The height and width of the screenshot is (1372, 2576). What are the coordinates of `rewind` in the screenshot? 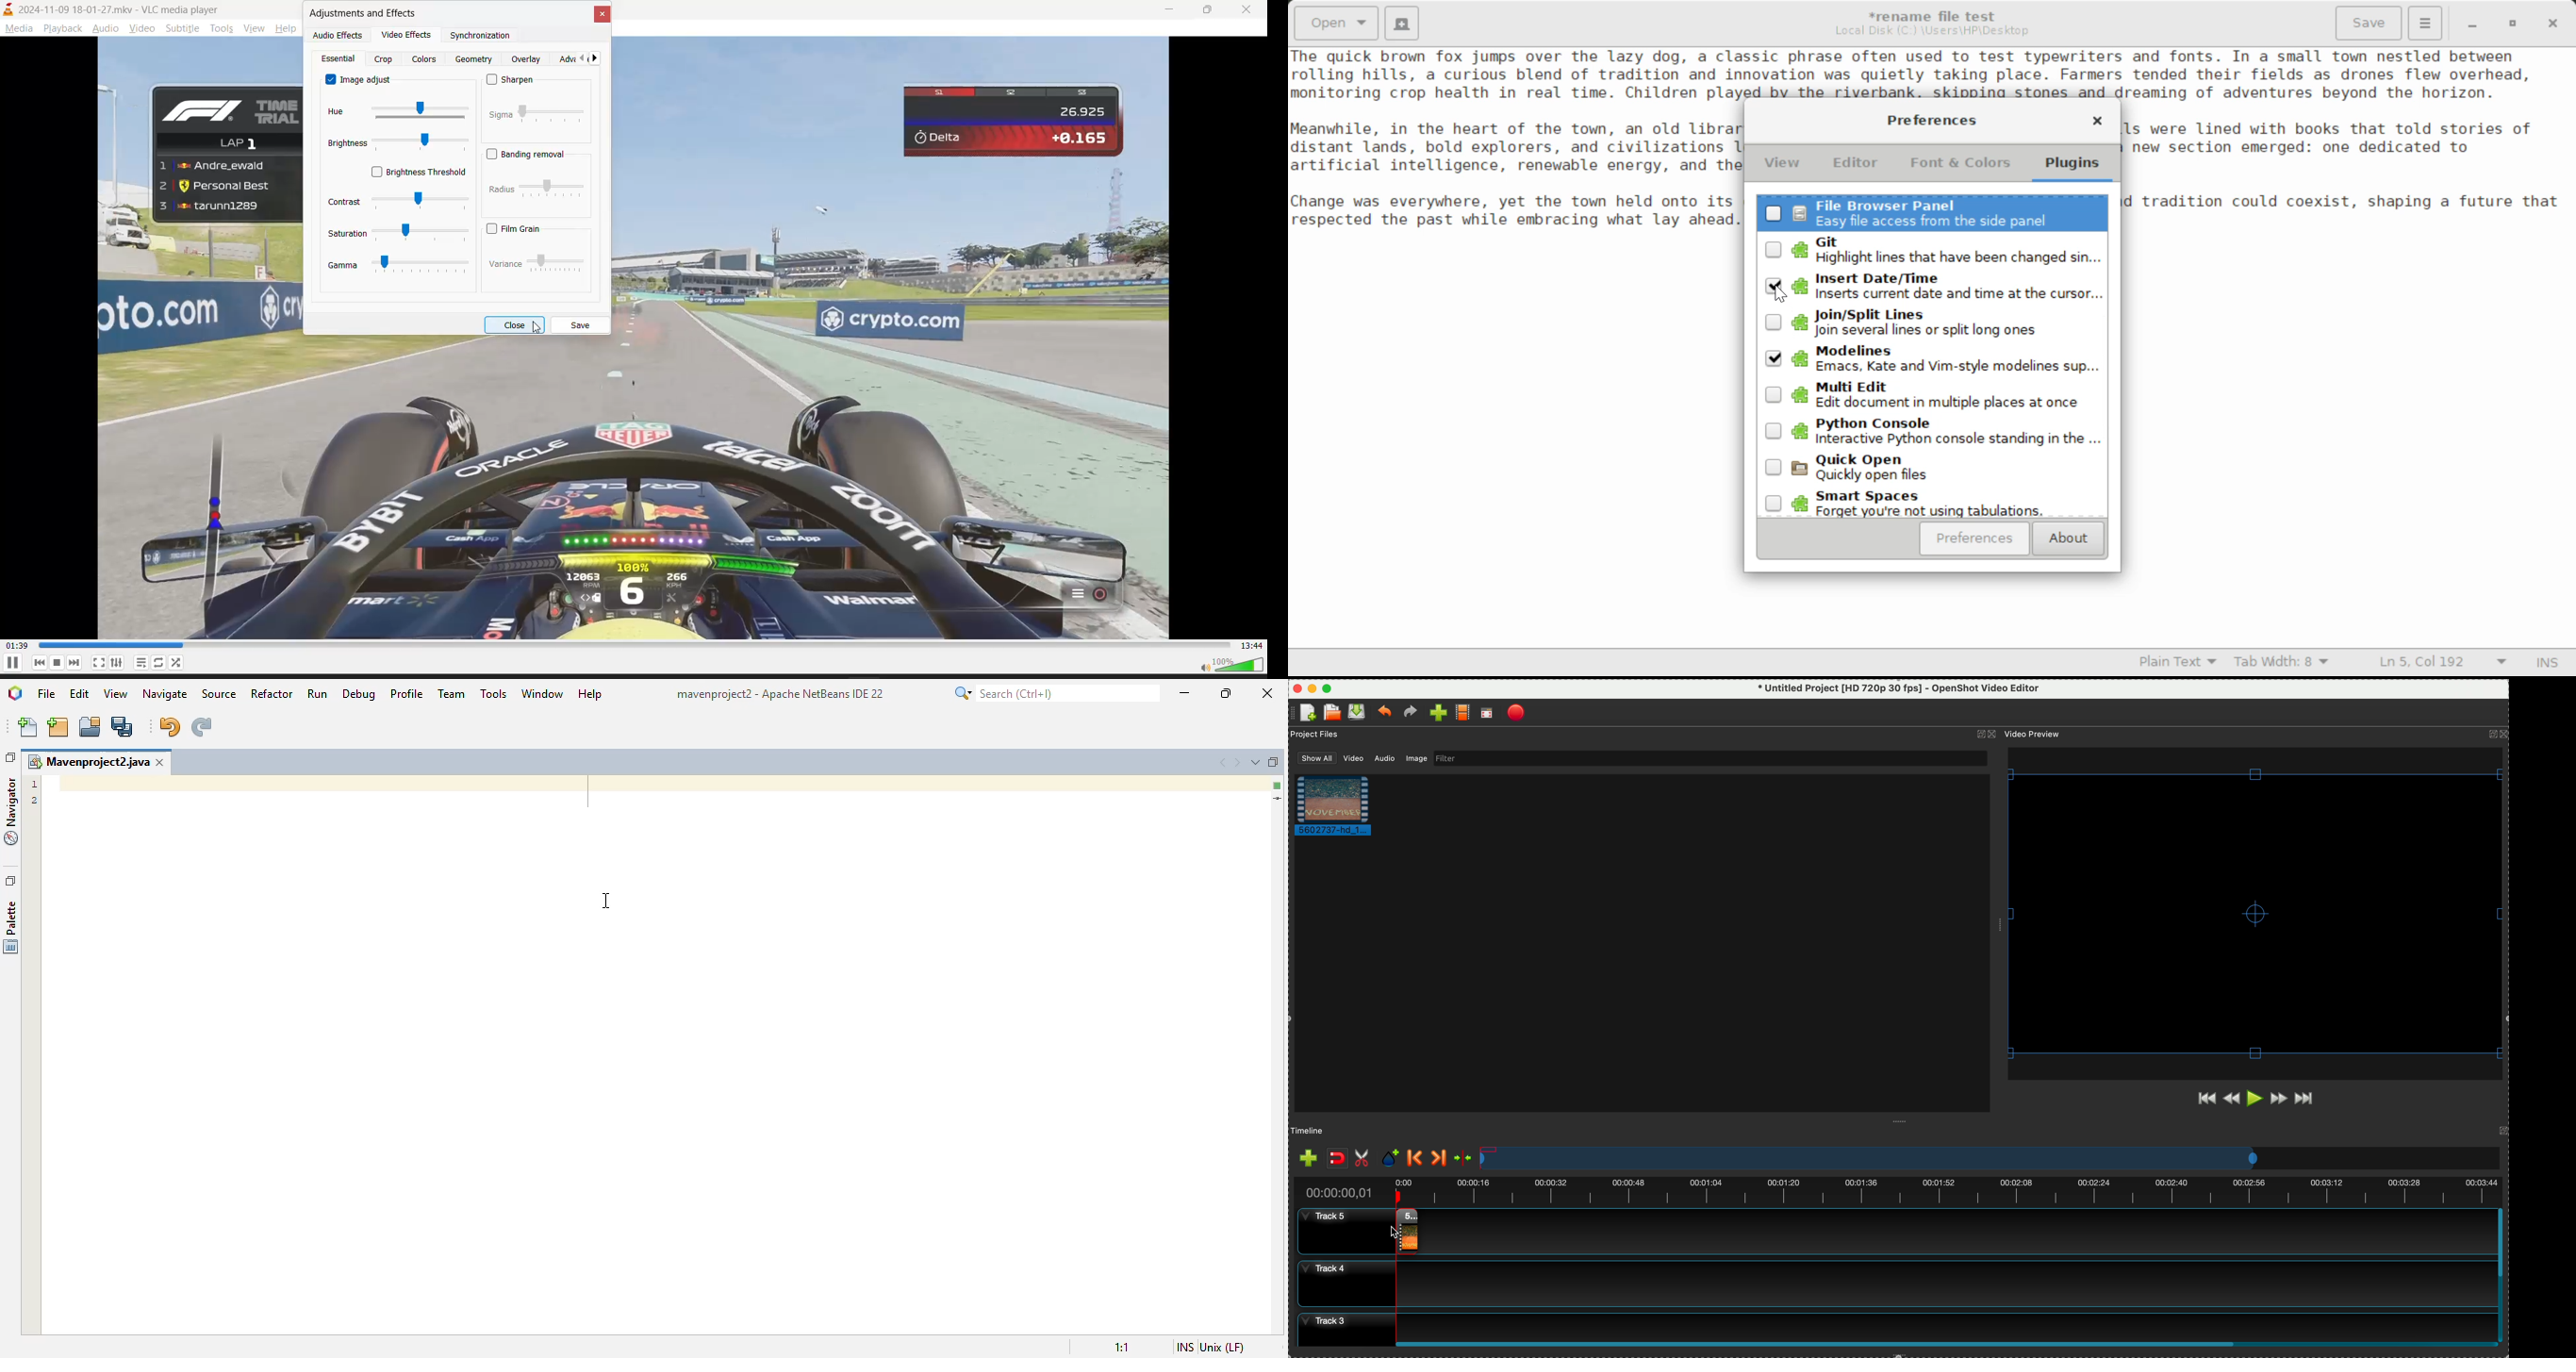 It's located at (2232, 1100).